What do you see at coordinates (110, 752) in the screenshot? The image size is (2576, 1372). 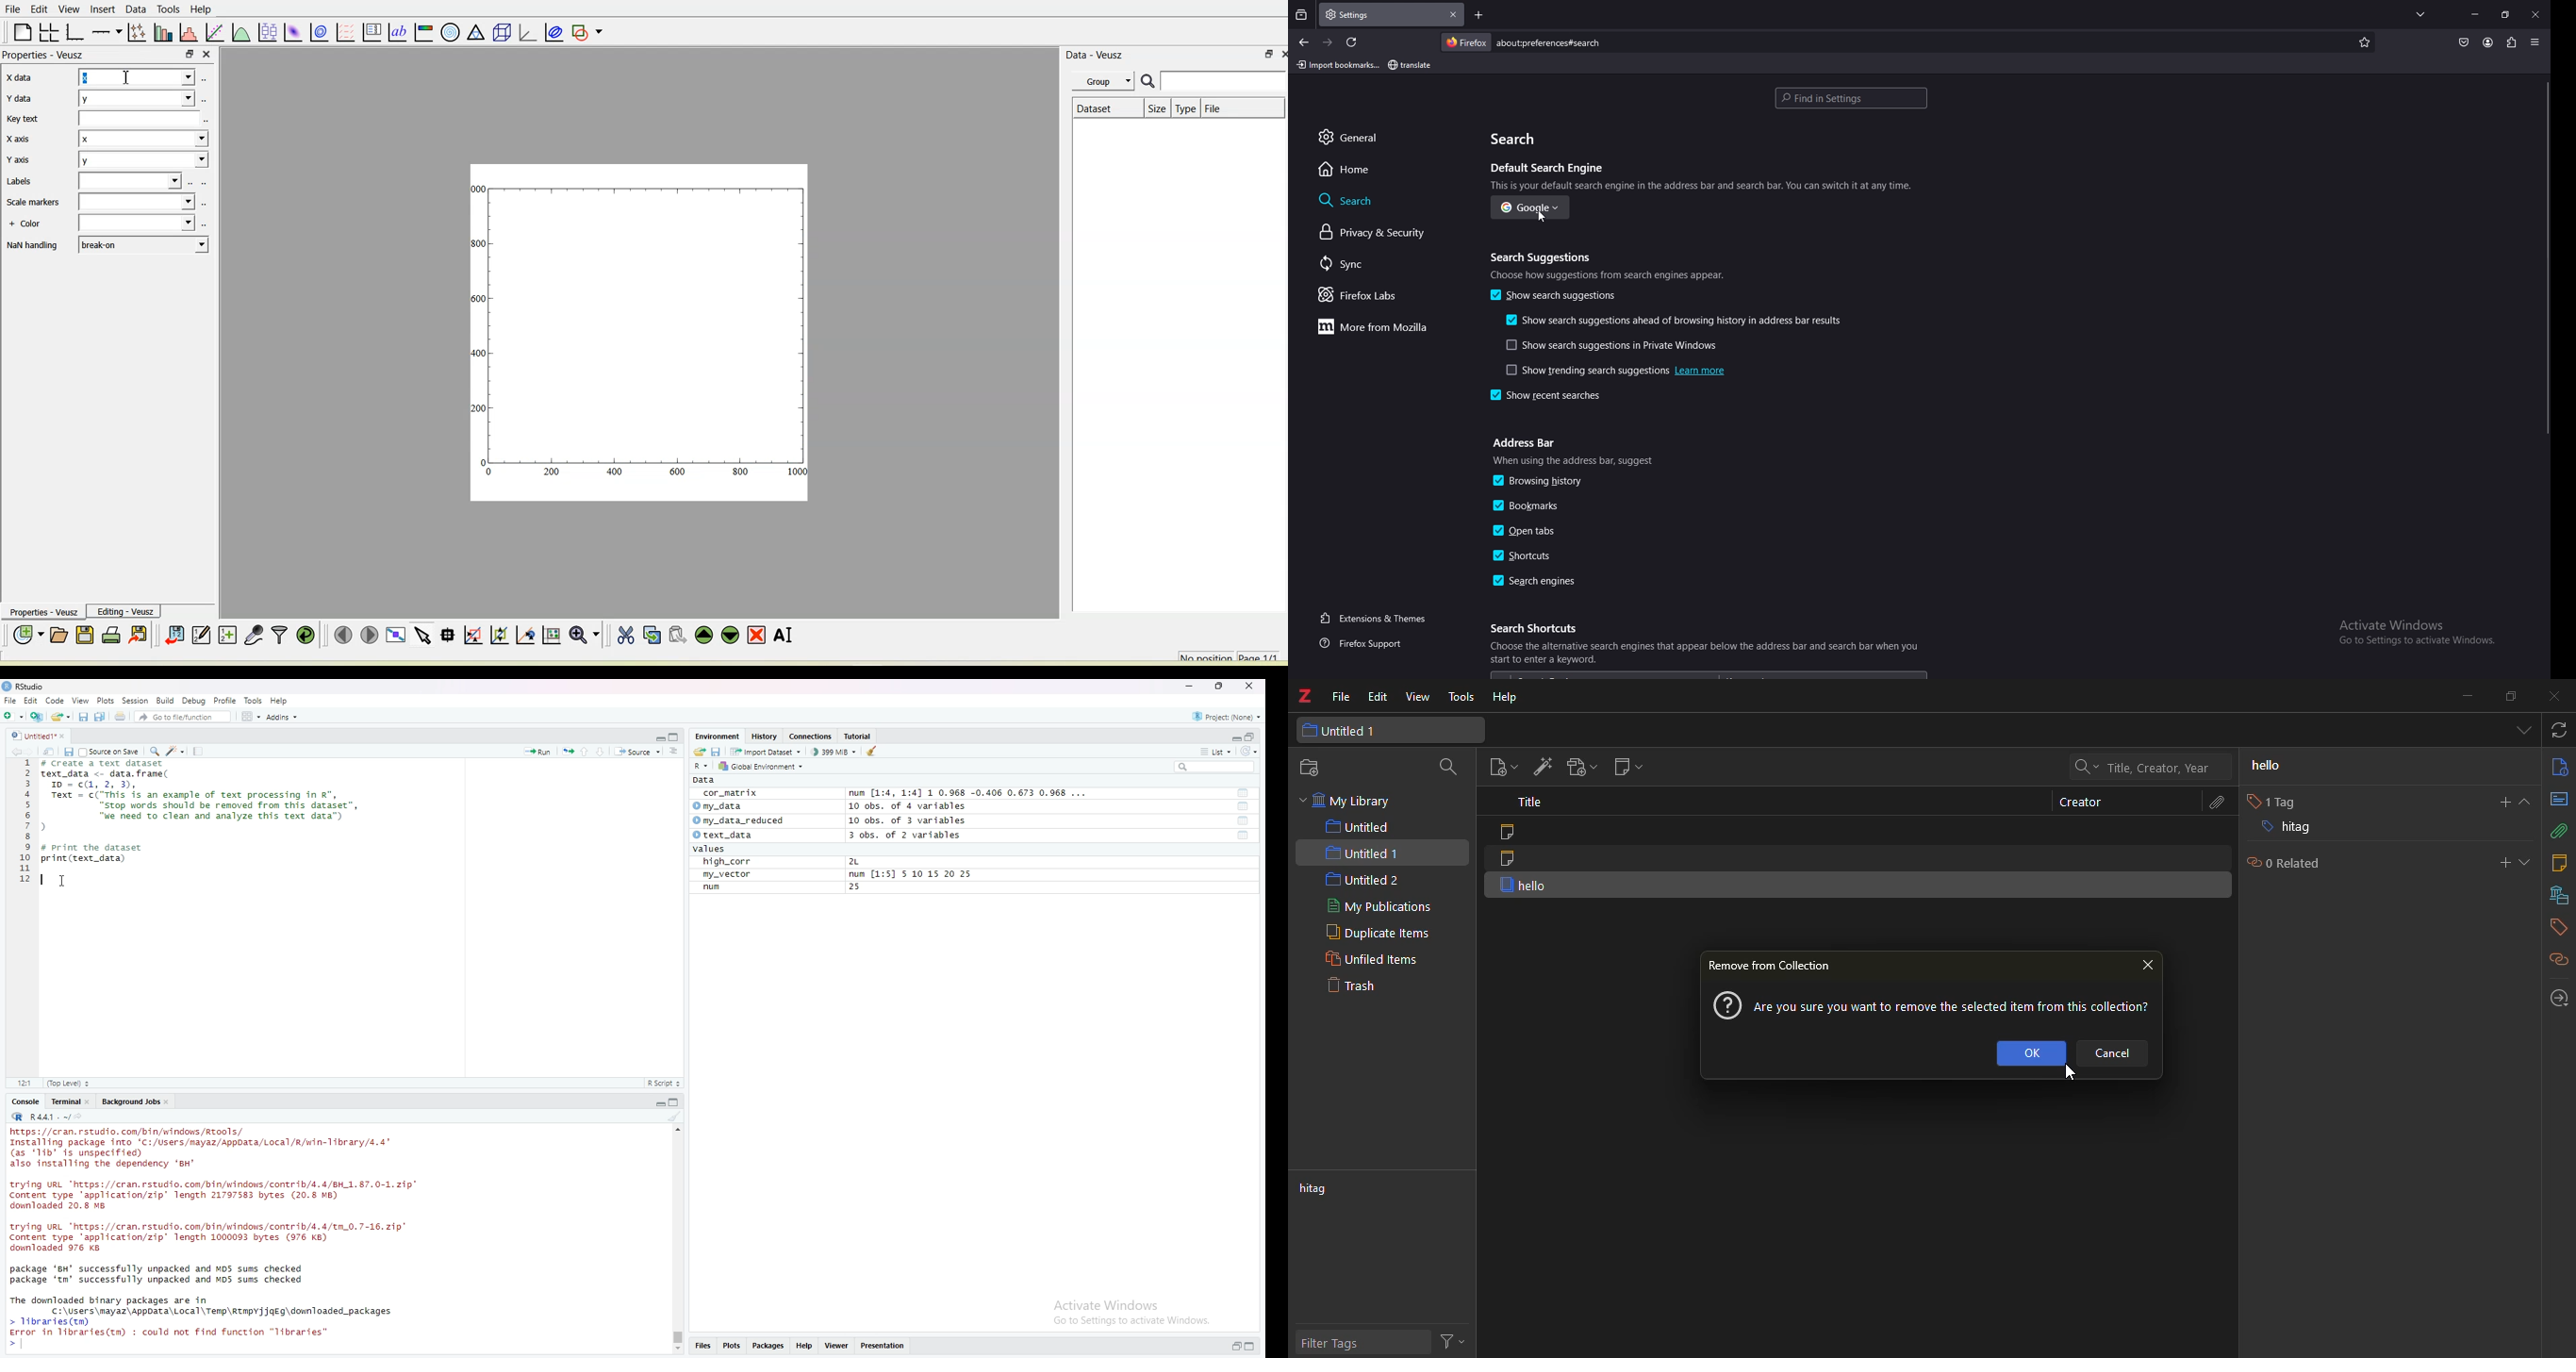 I see `source on save` at bounding box center [110, 752].